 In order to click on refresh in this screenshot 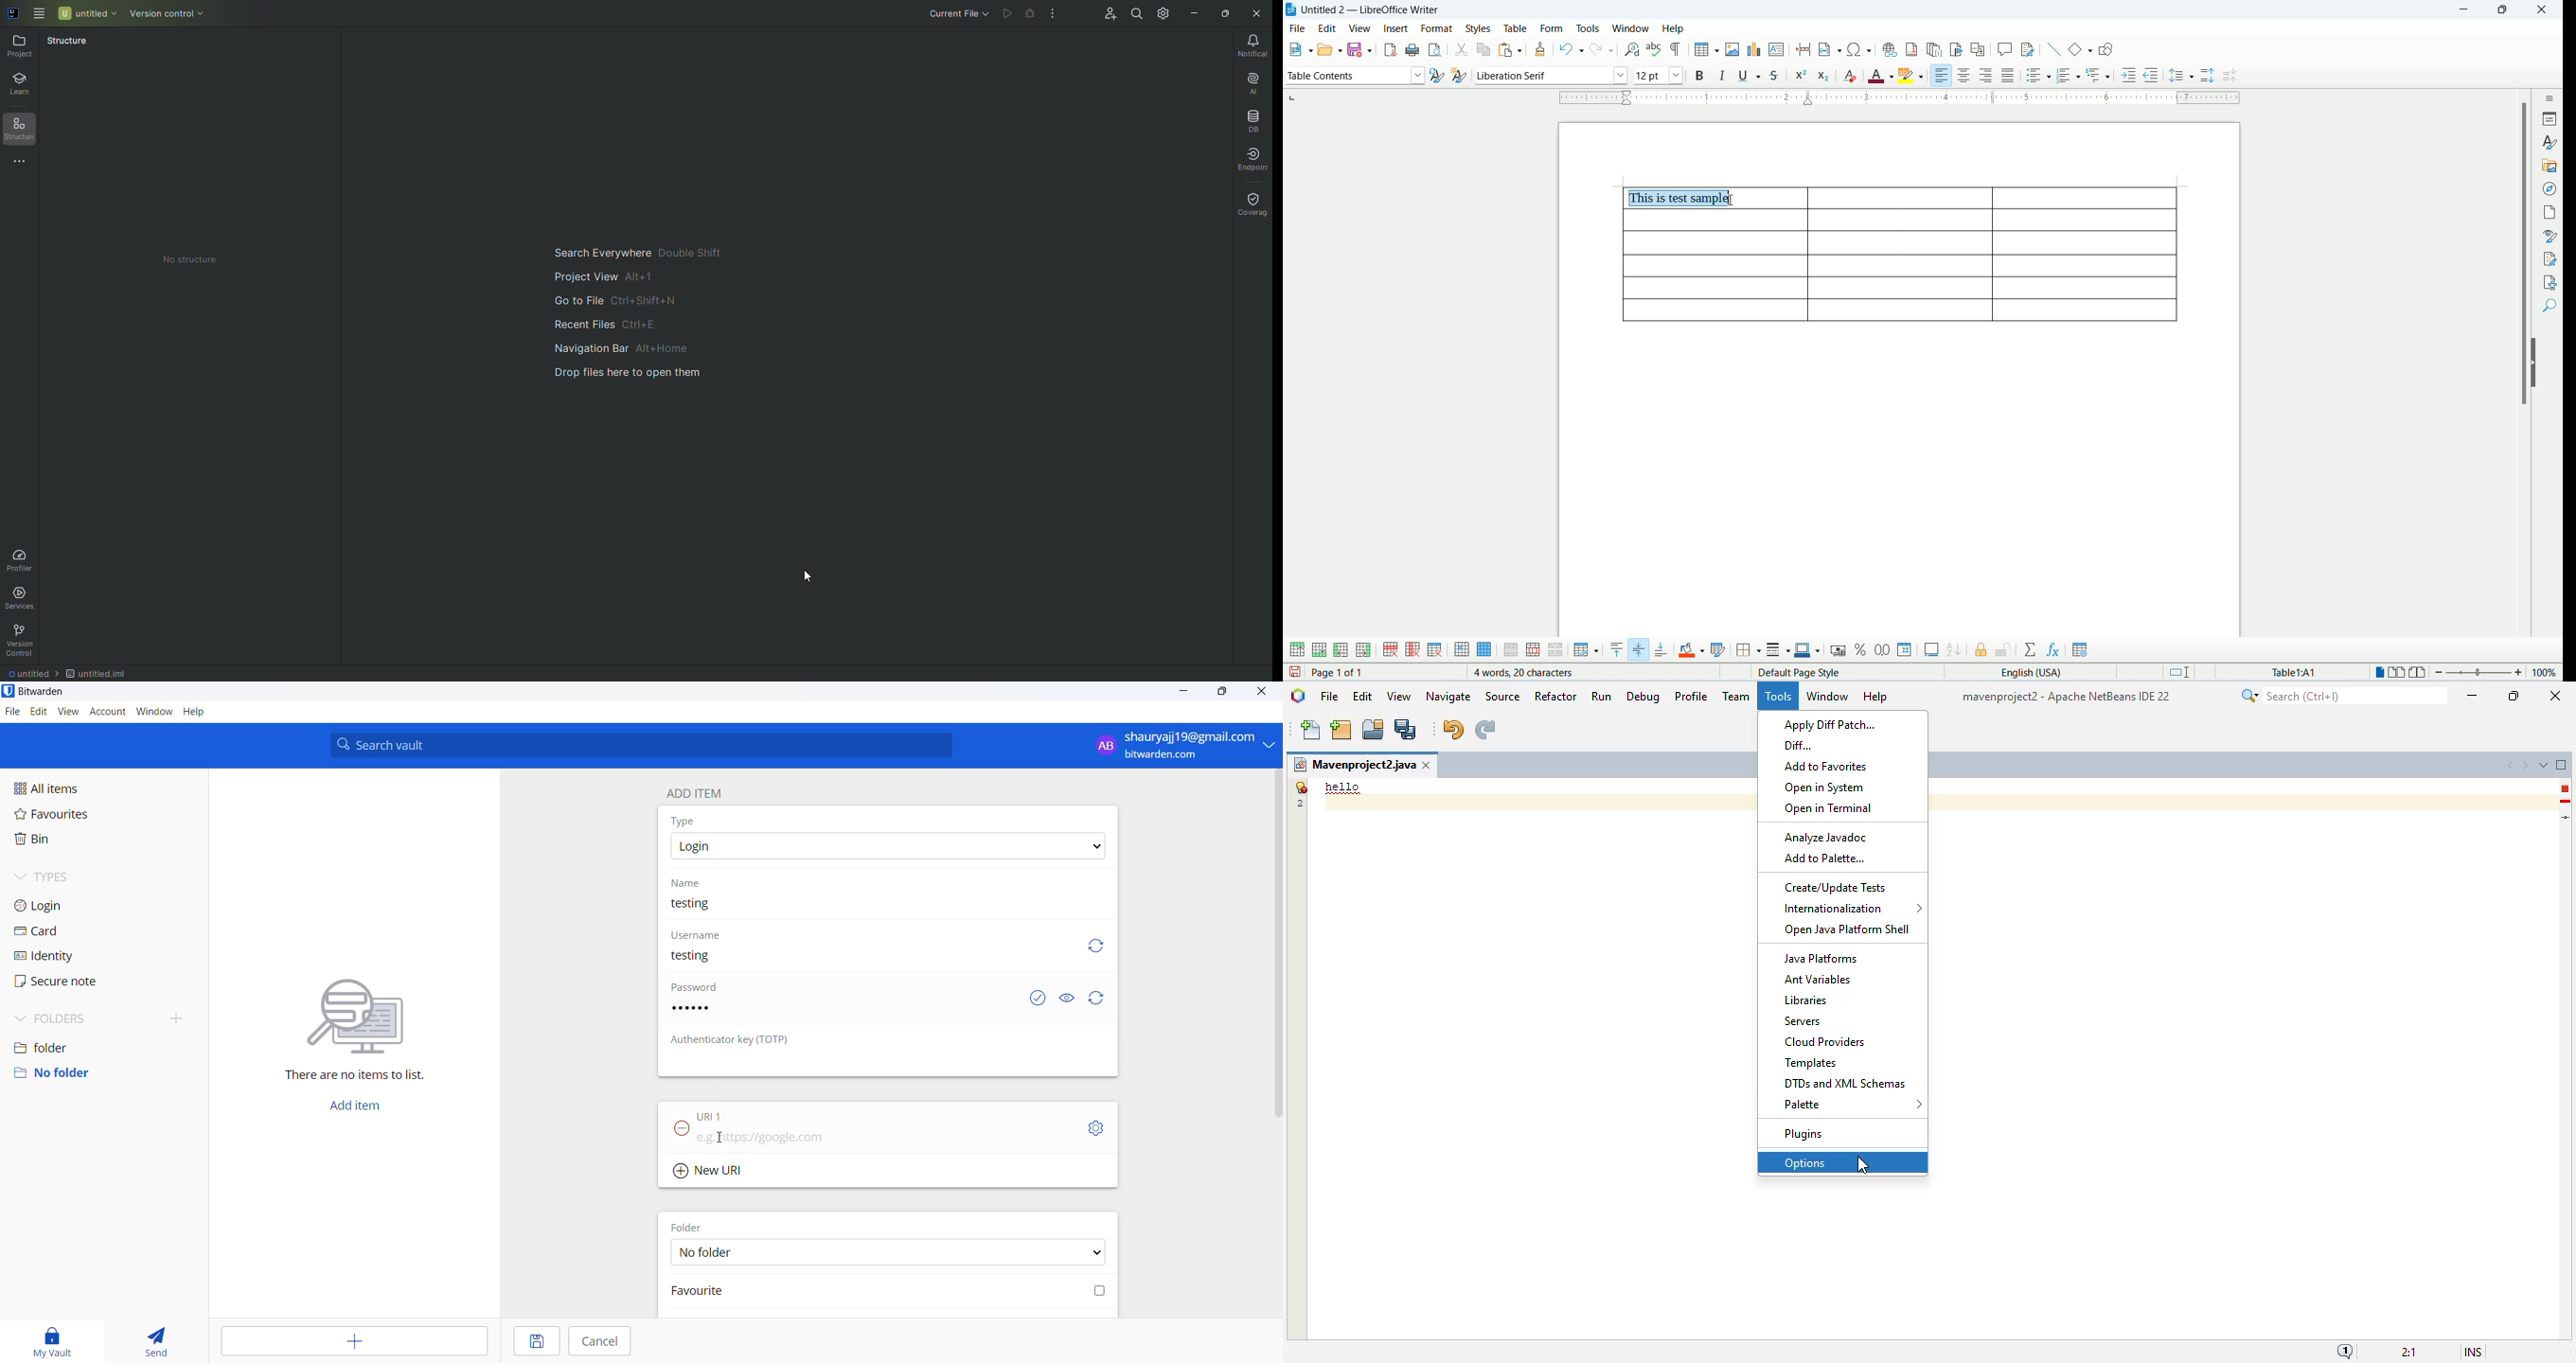, I will do `click(1097, 998)`.